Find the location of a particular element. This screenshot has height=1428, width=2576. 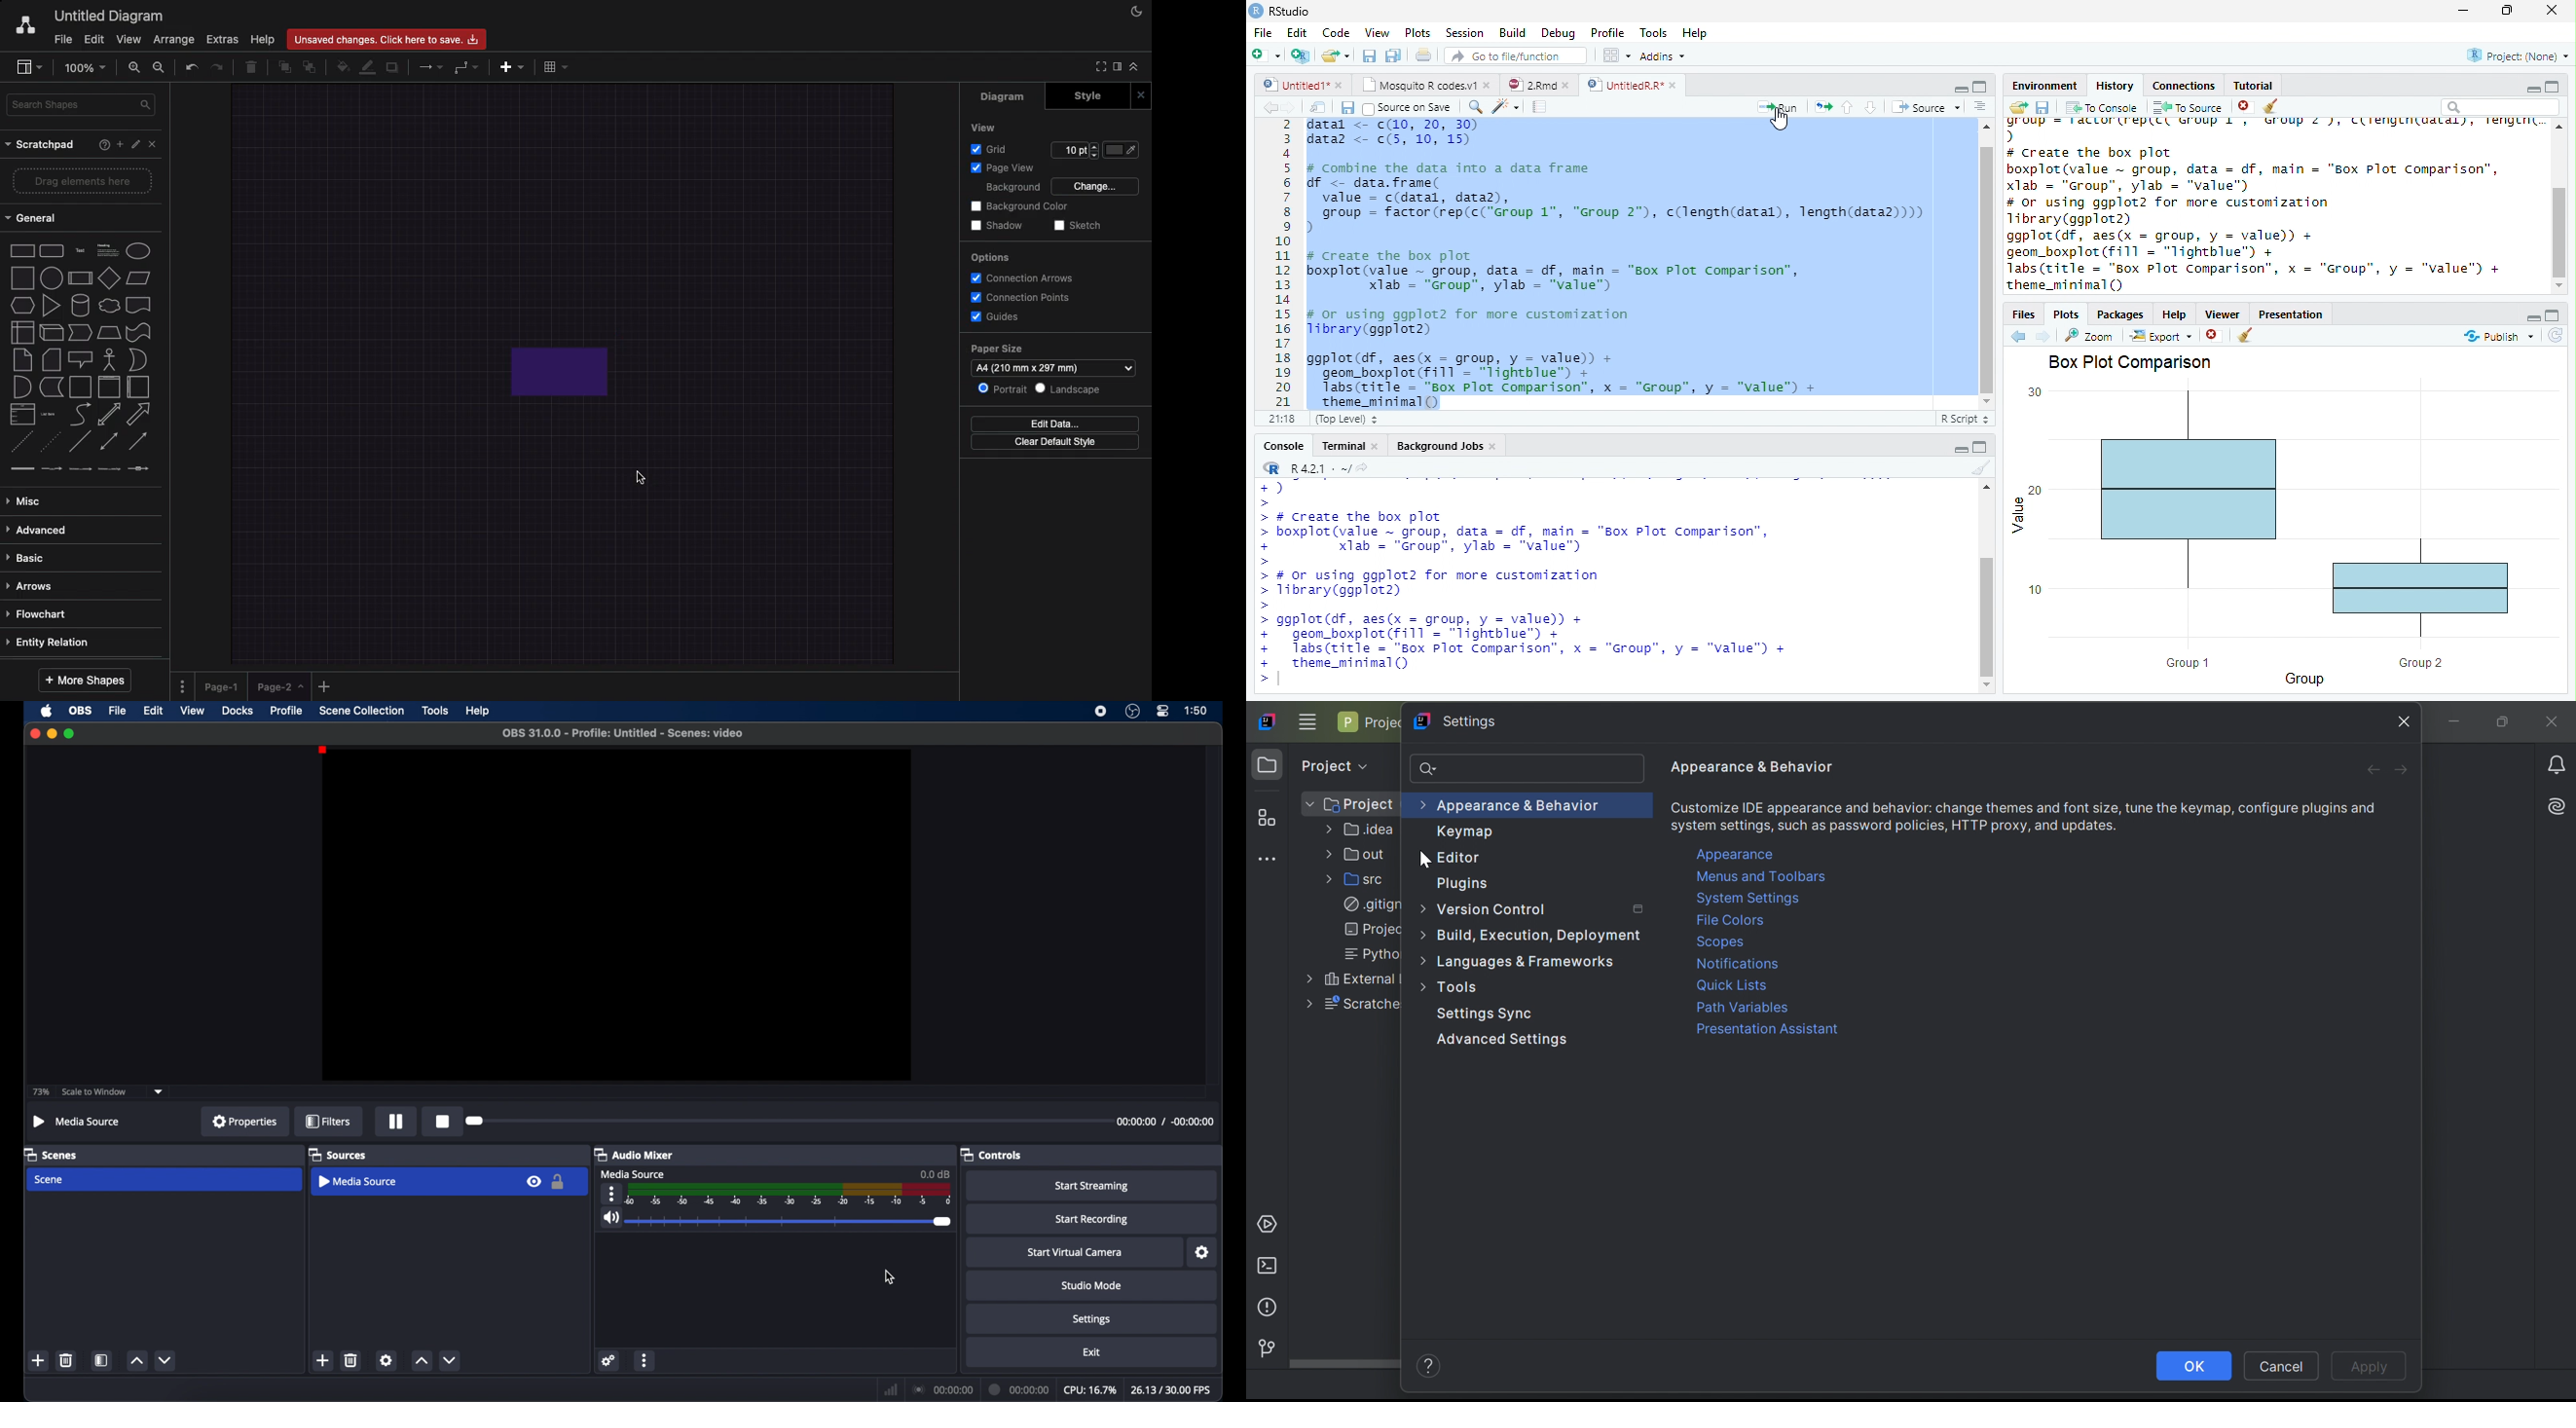

media source is located at coordinates (633, 1173).